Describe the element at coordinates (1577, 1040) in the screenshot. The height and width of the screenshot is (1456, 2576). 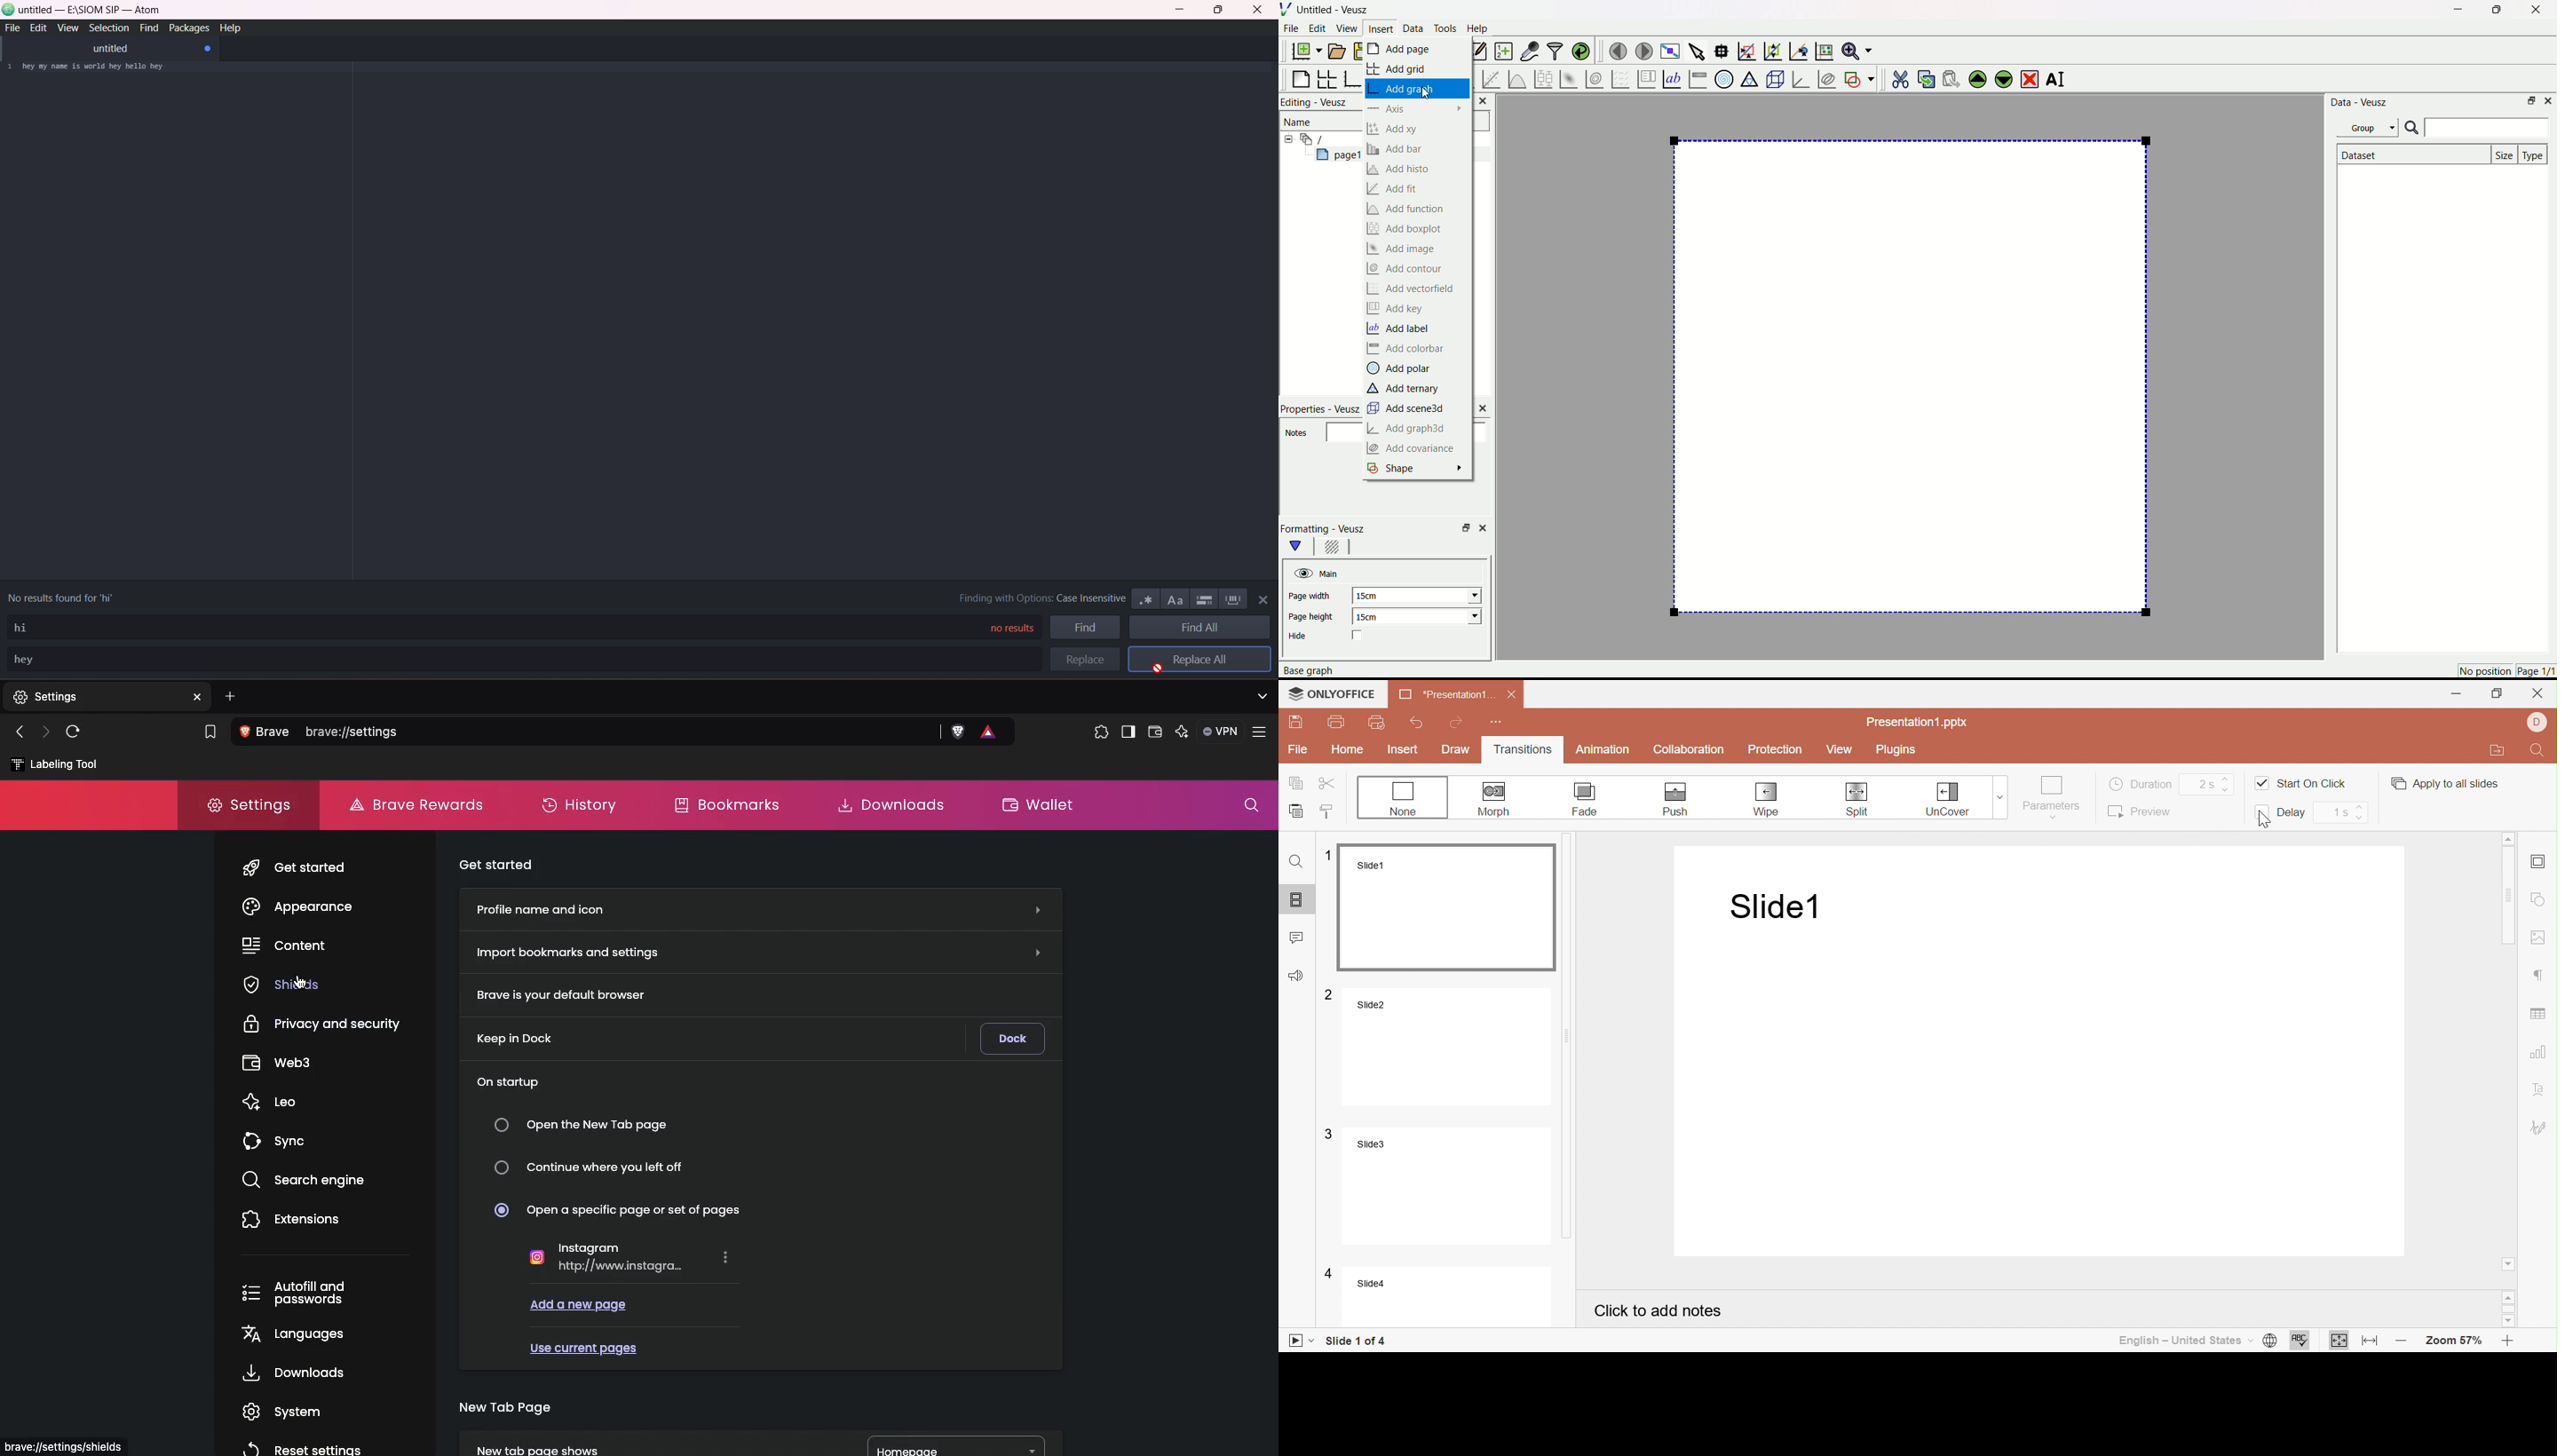
I see `Scroll bar` at that location.